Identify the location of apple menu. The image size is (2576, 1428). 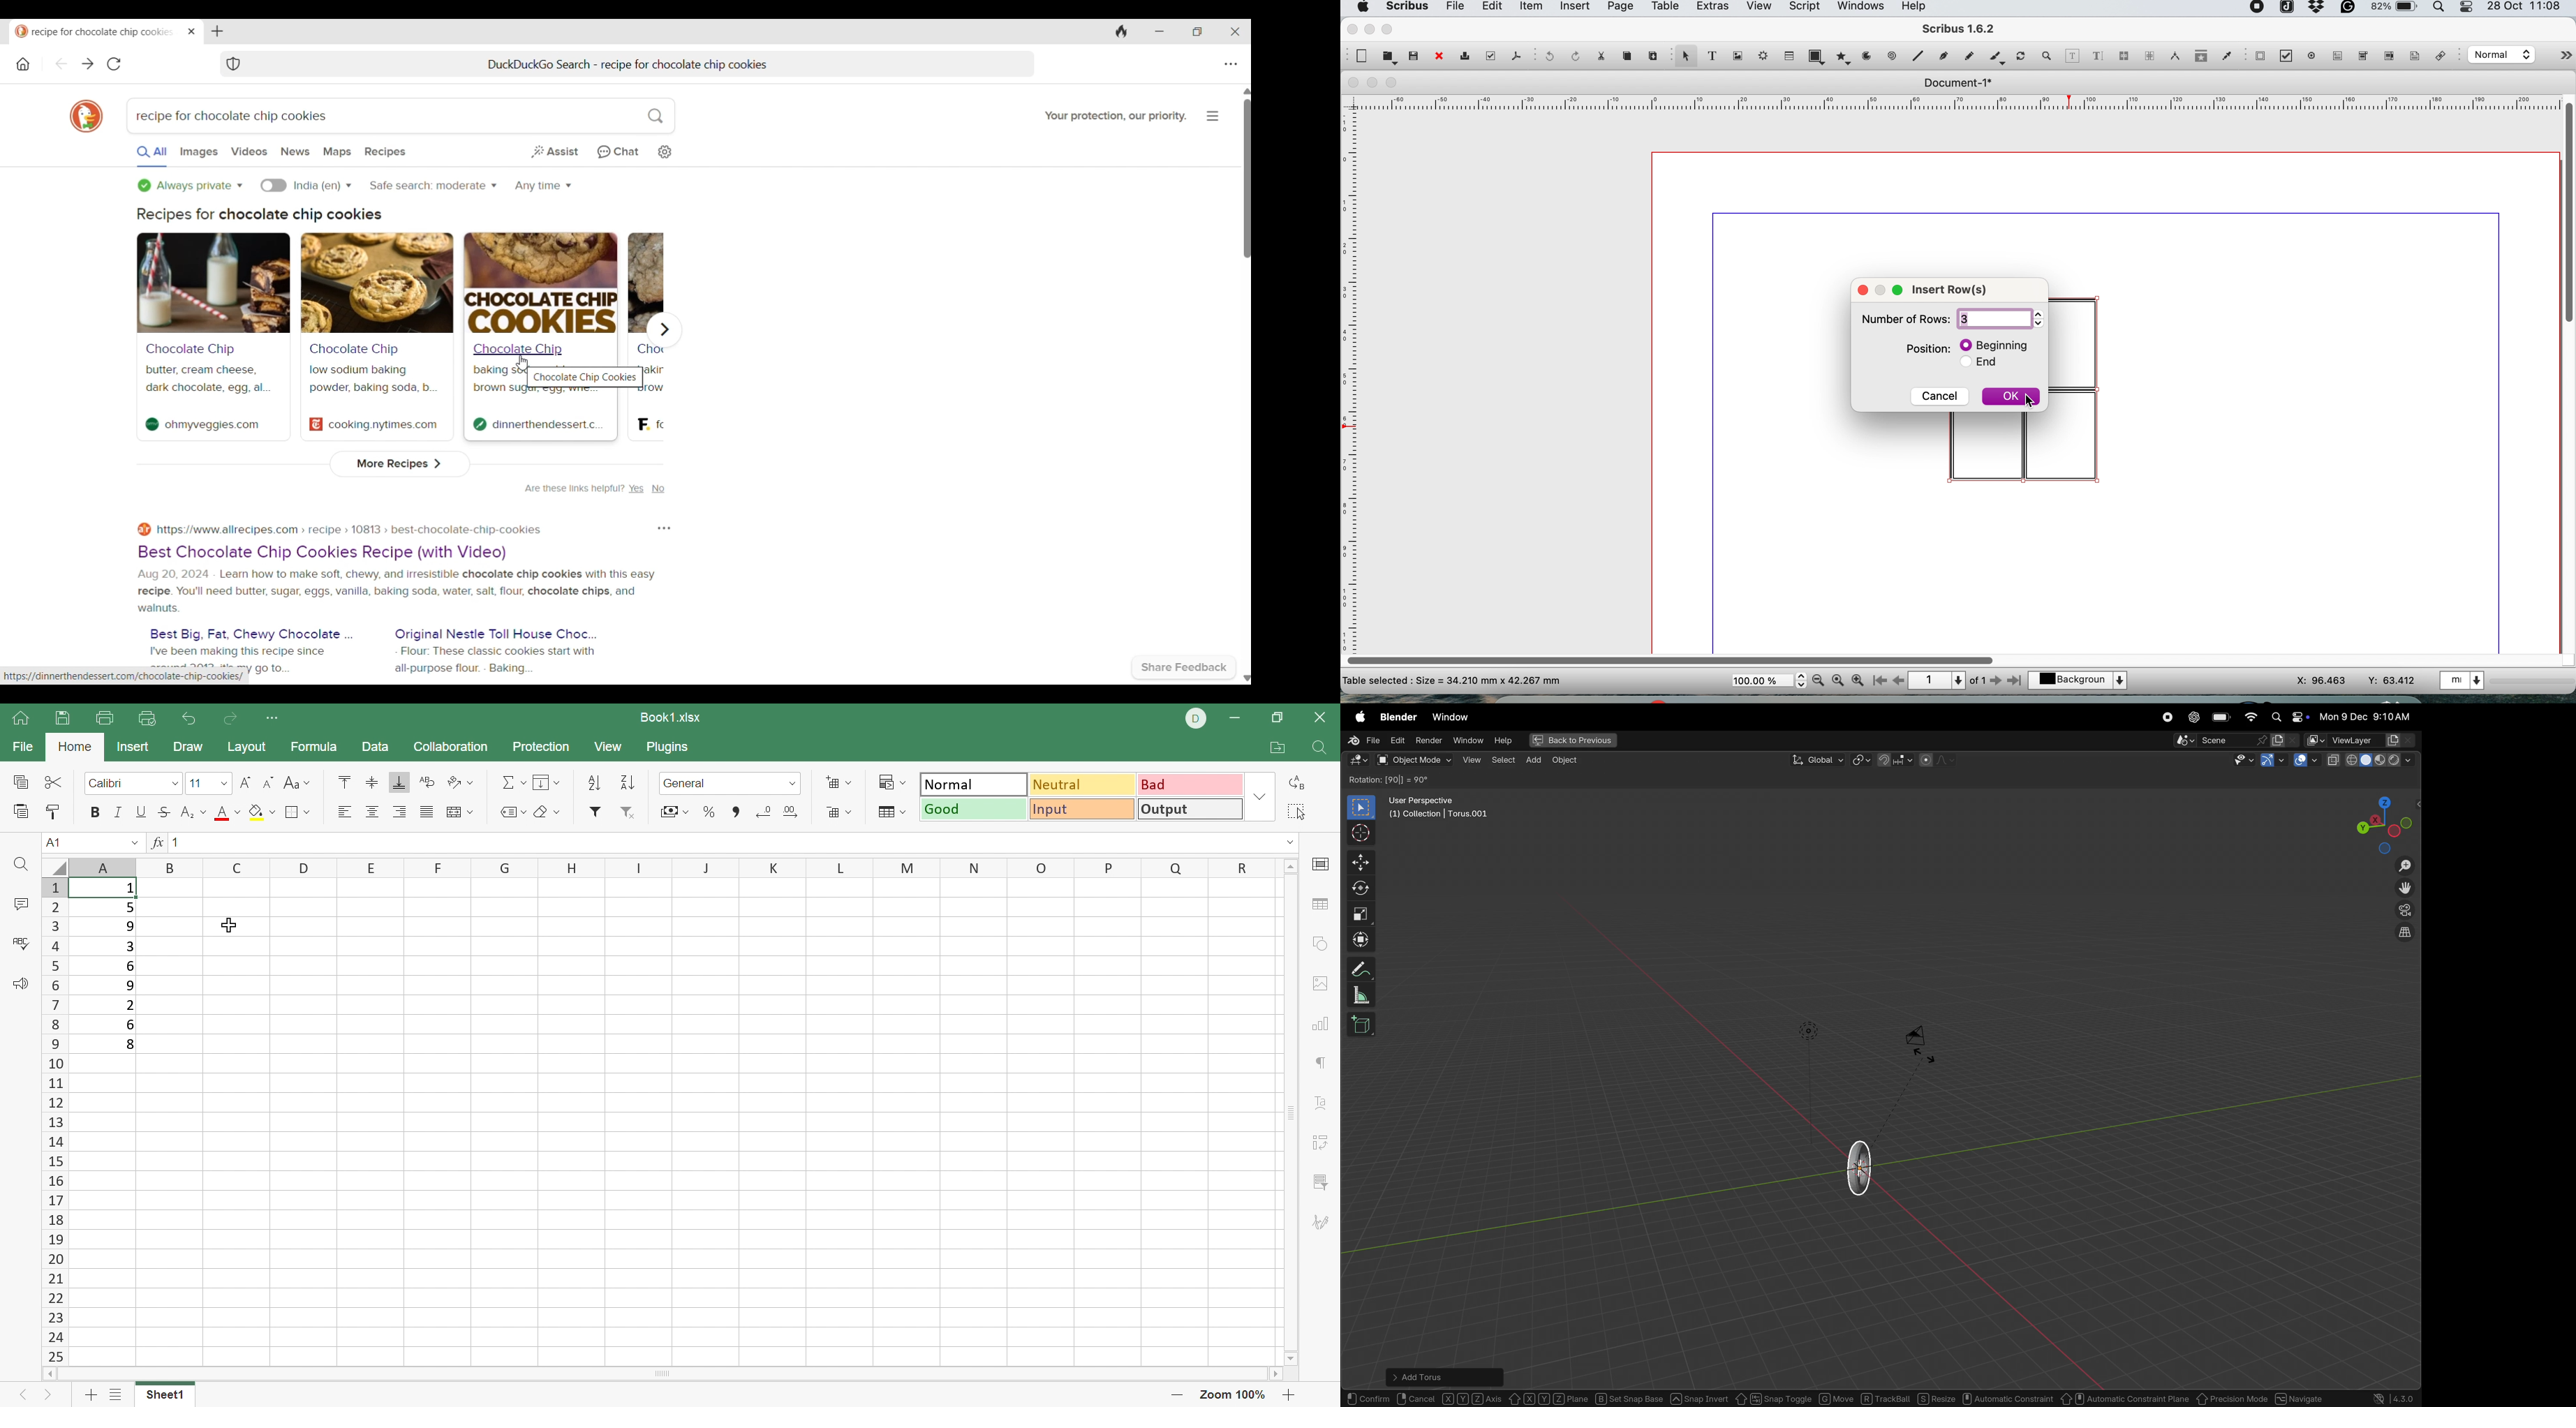
(1358, 717).